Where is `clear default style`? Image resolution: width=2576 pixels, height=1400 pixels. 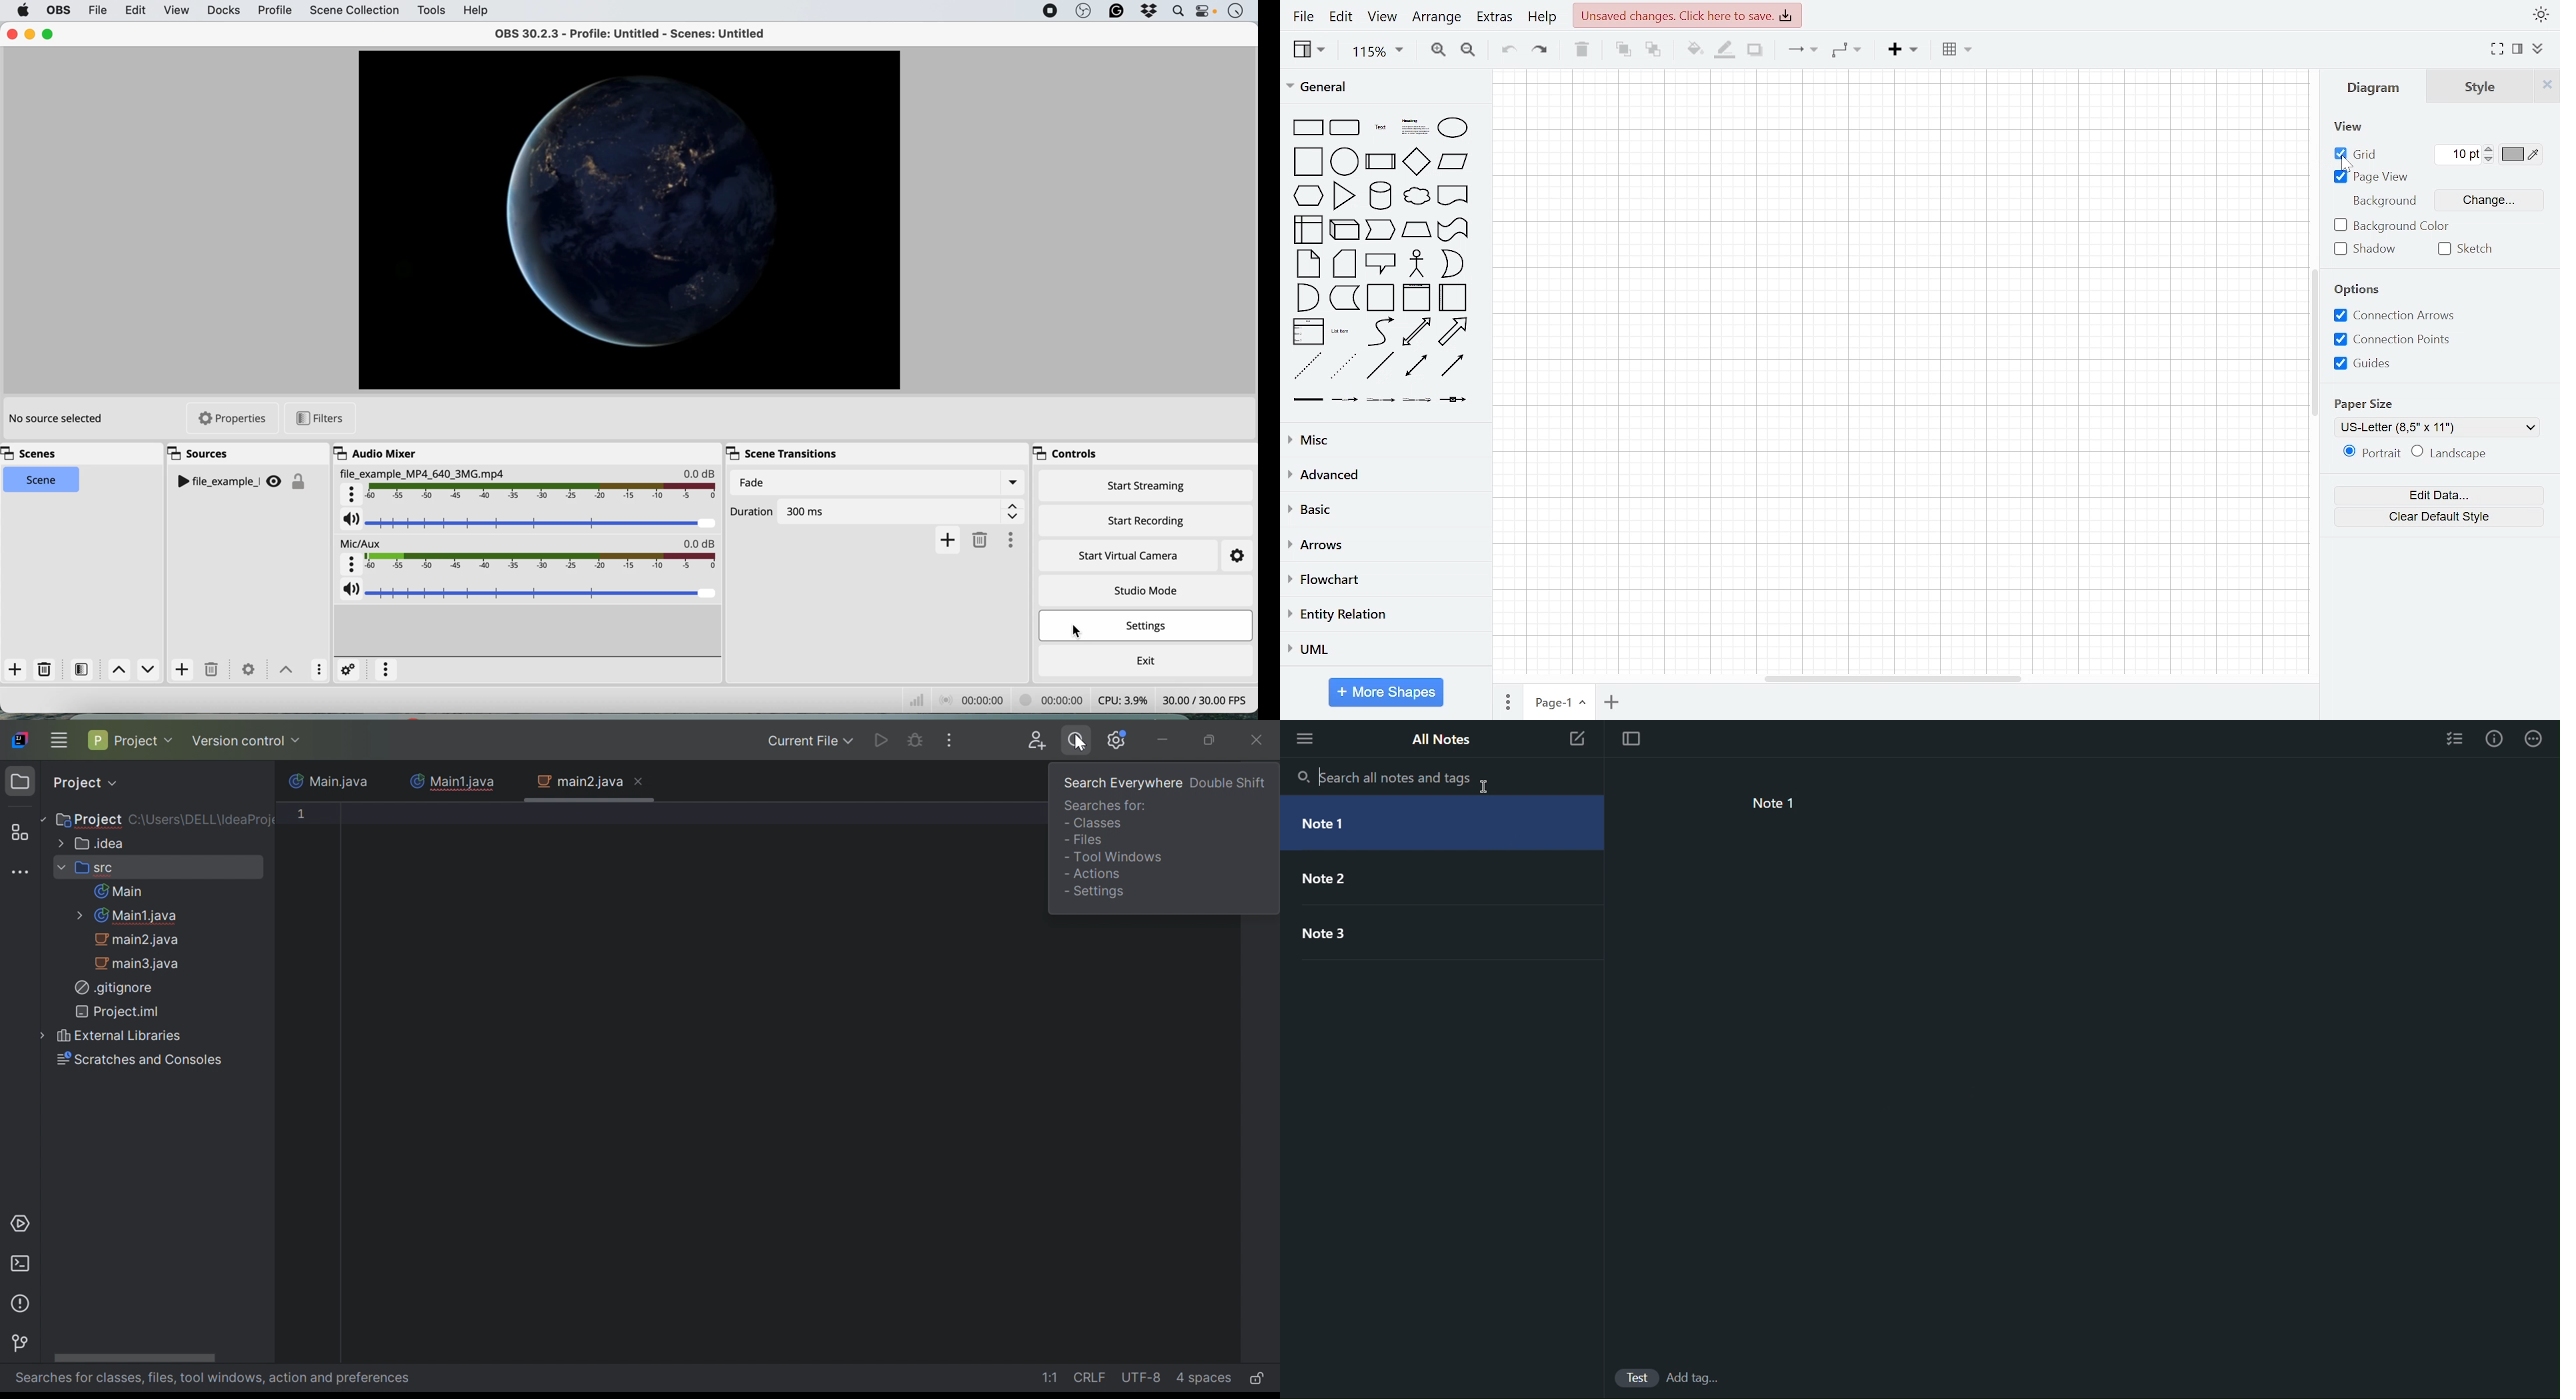
clear default style is located at coordinates (2436, 517).